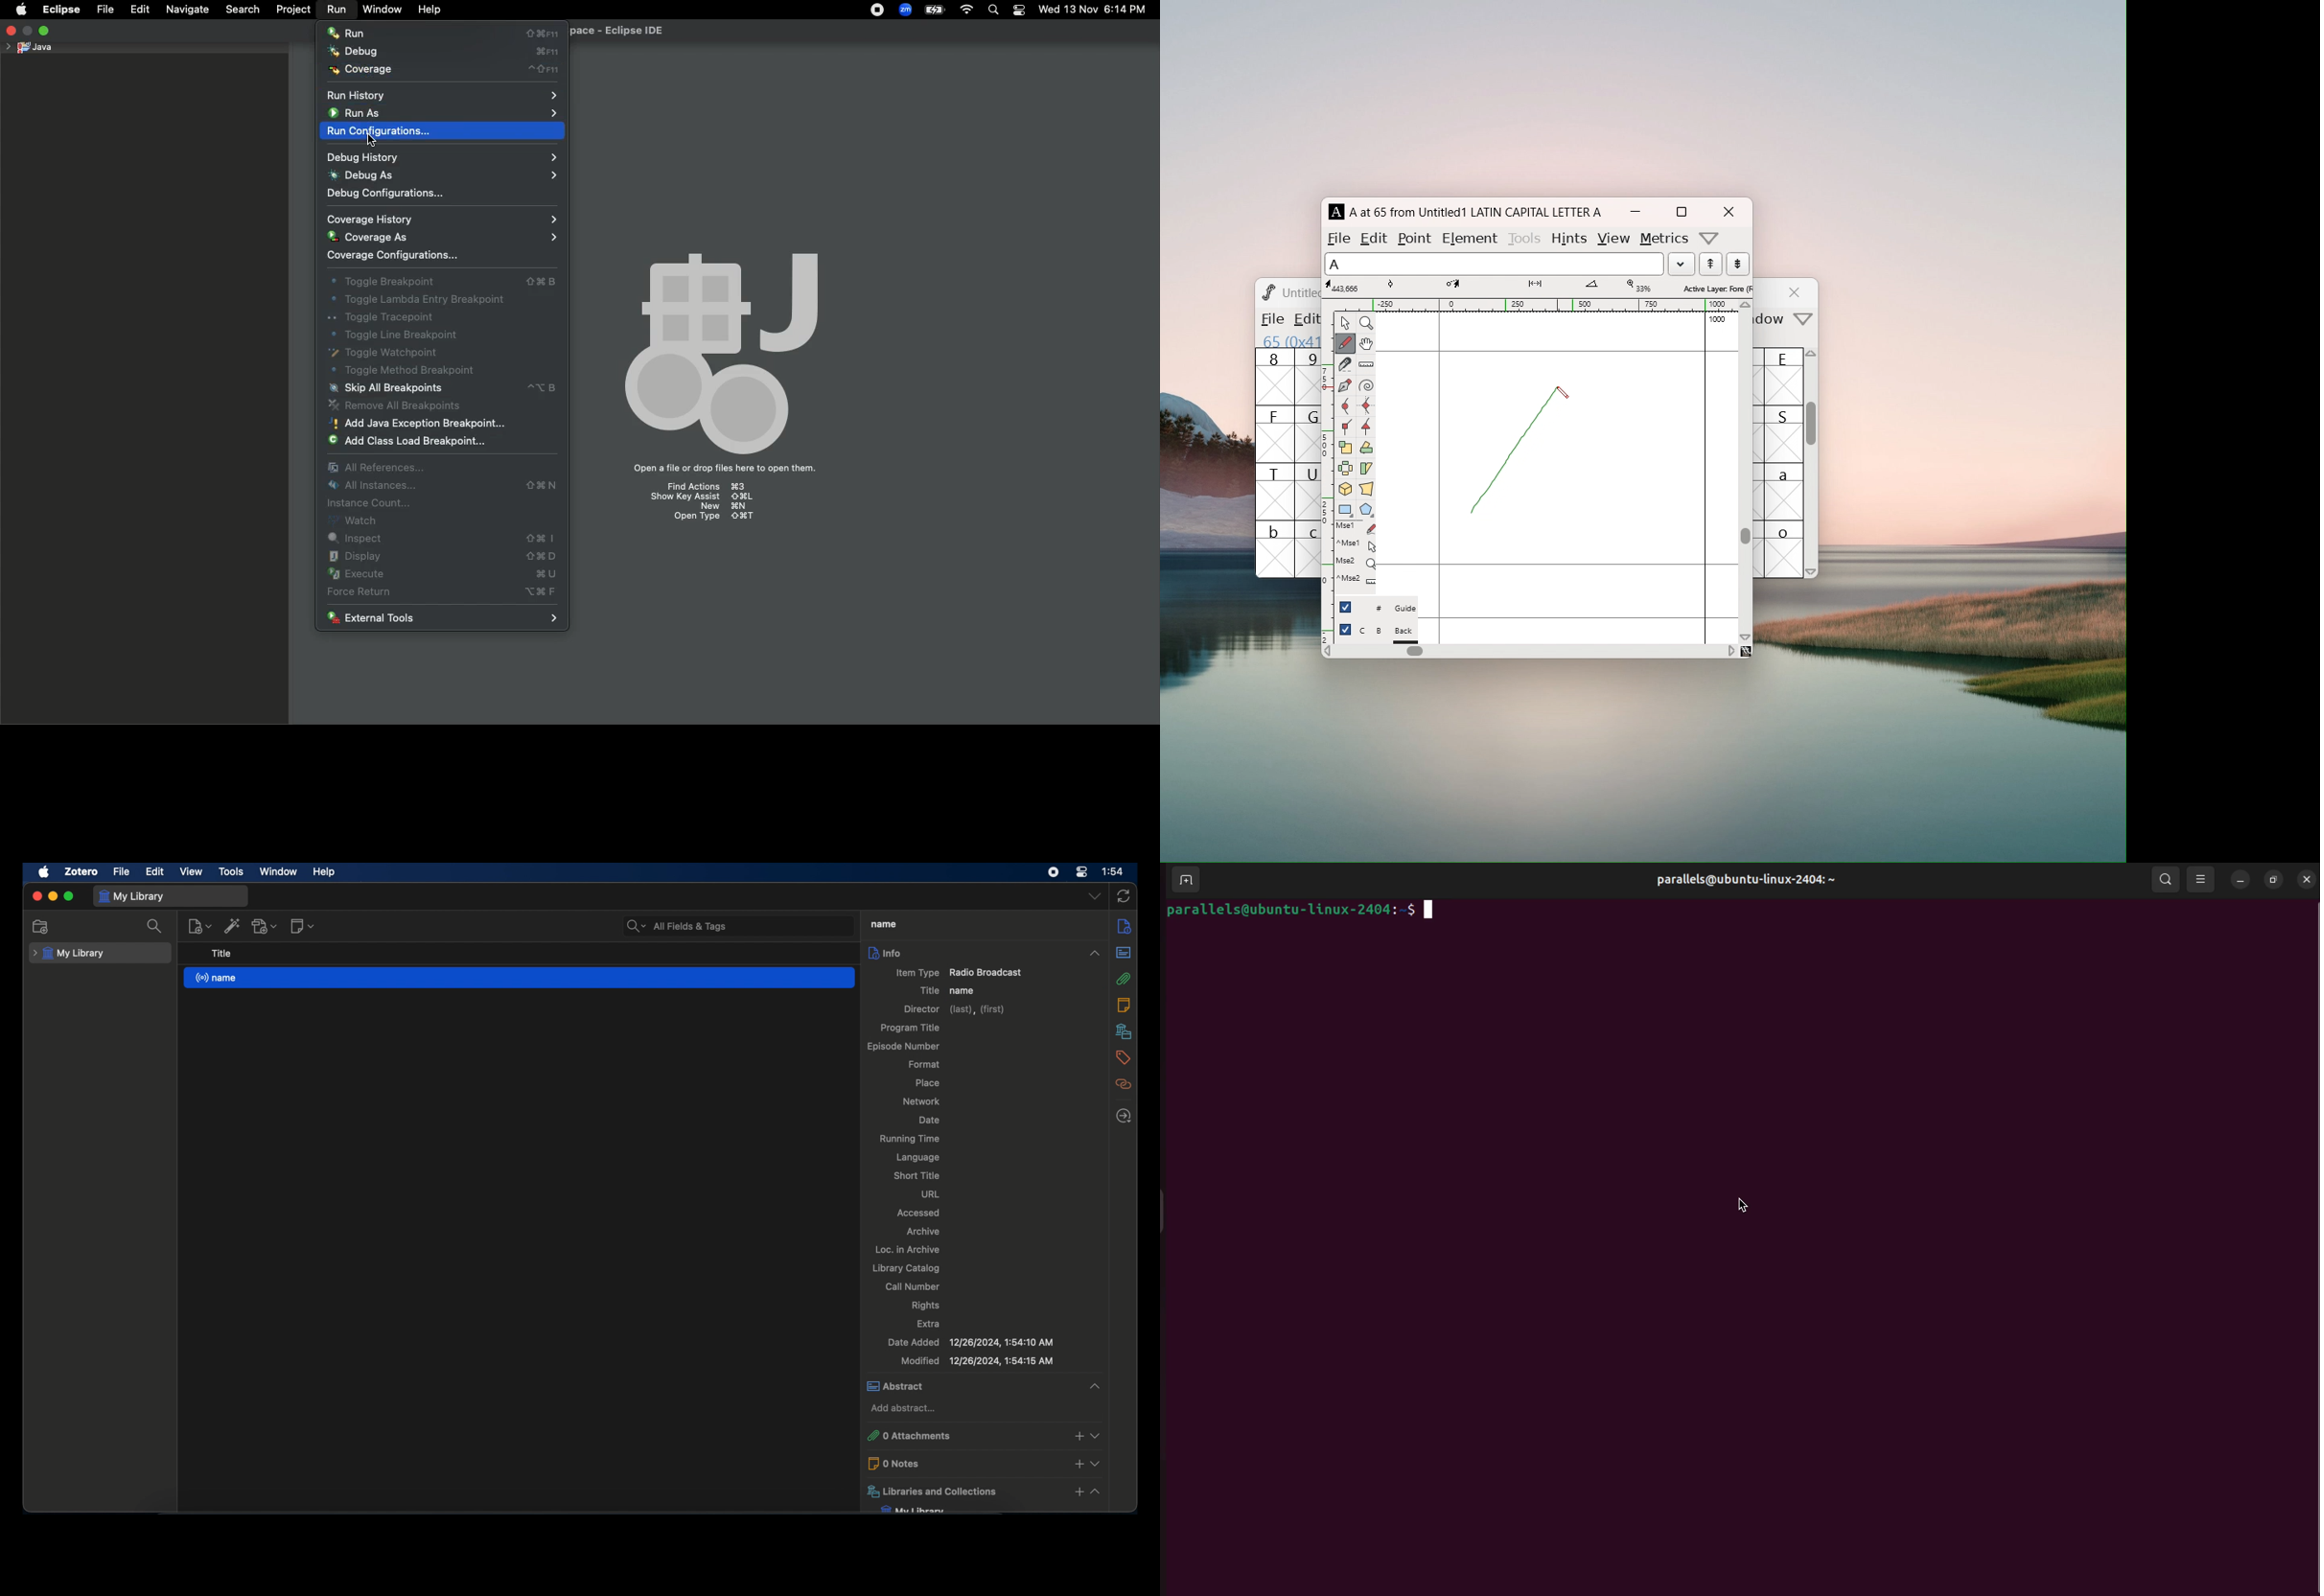 Image resolution: width=2324 pixels, height=1596 pixels. Describe the element at coordinates (1635, 212) in the screenshot. I see `mimize` at that location.